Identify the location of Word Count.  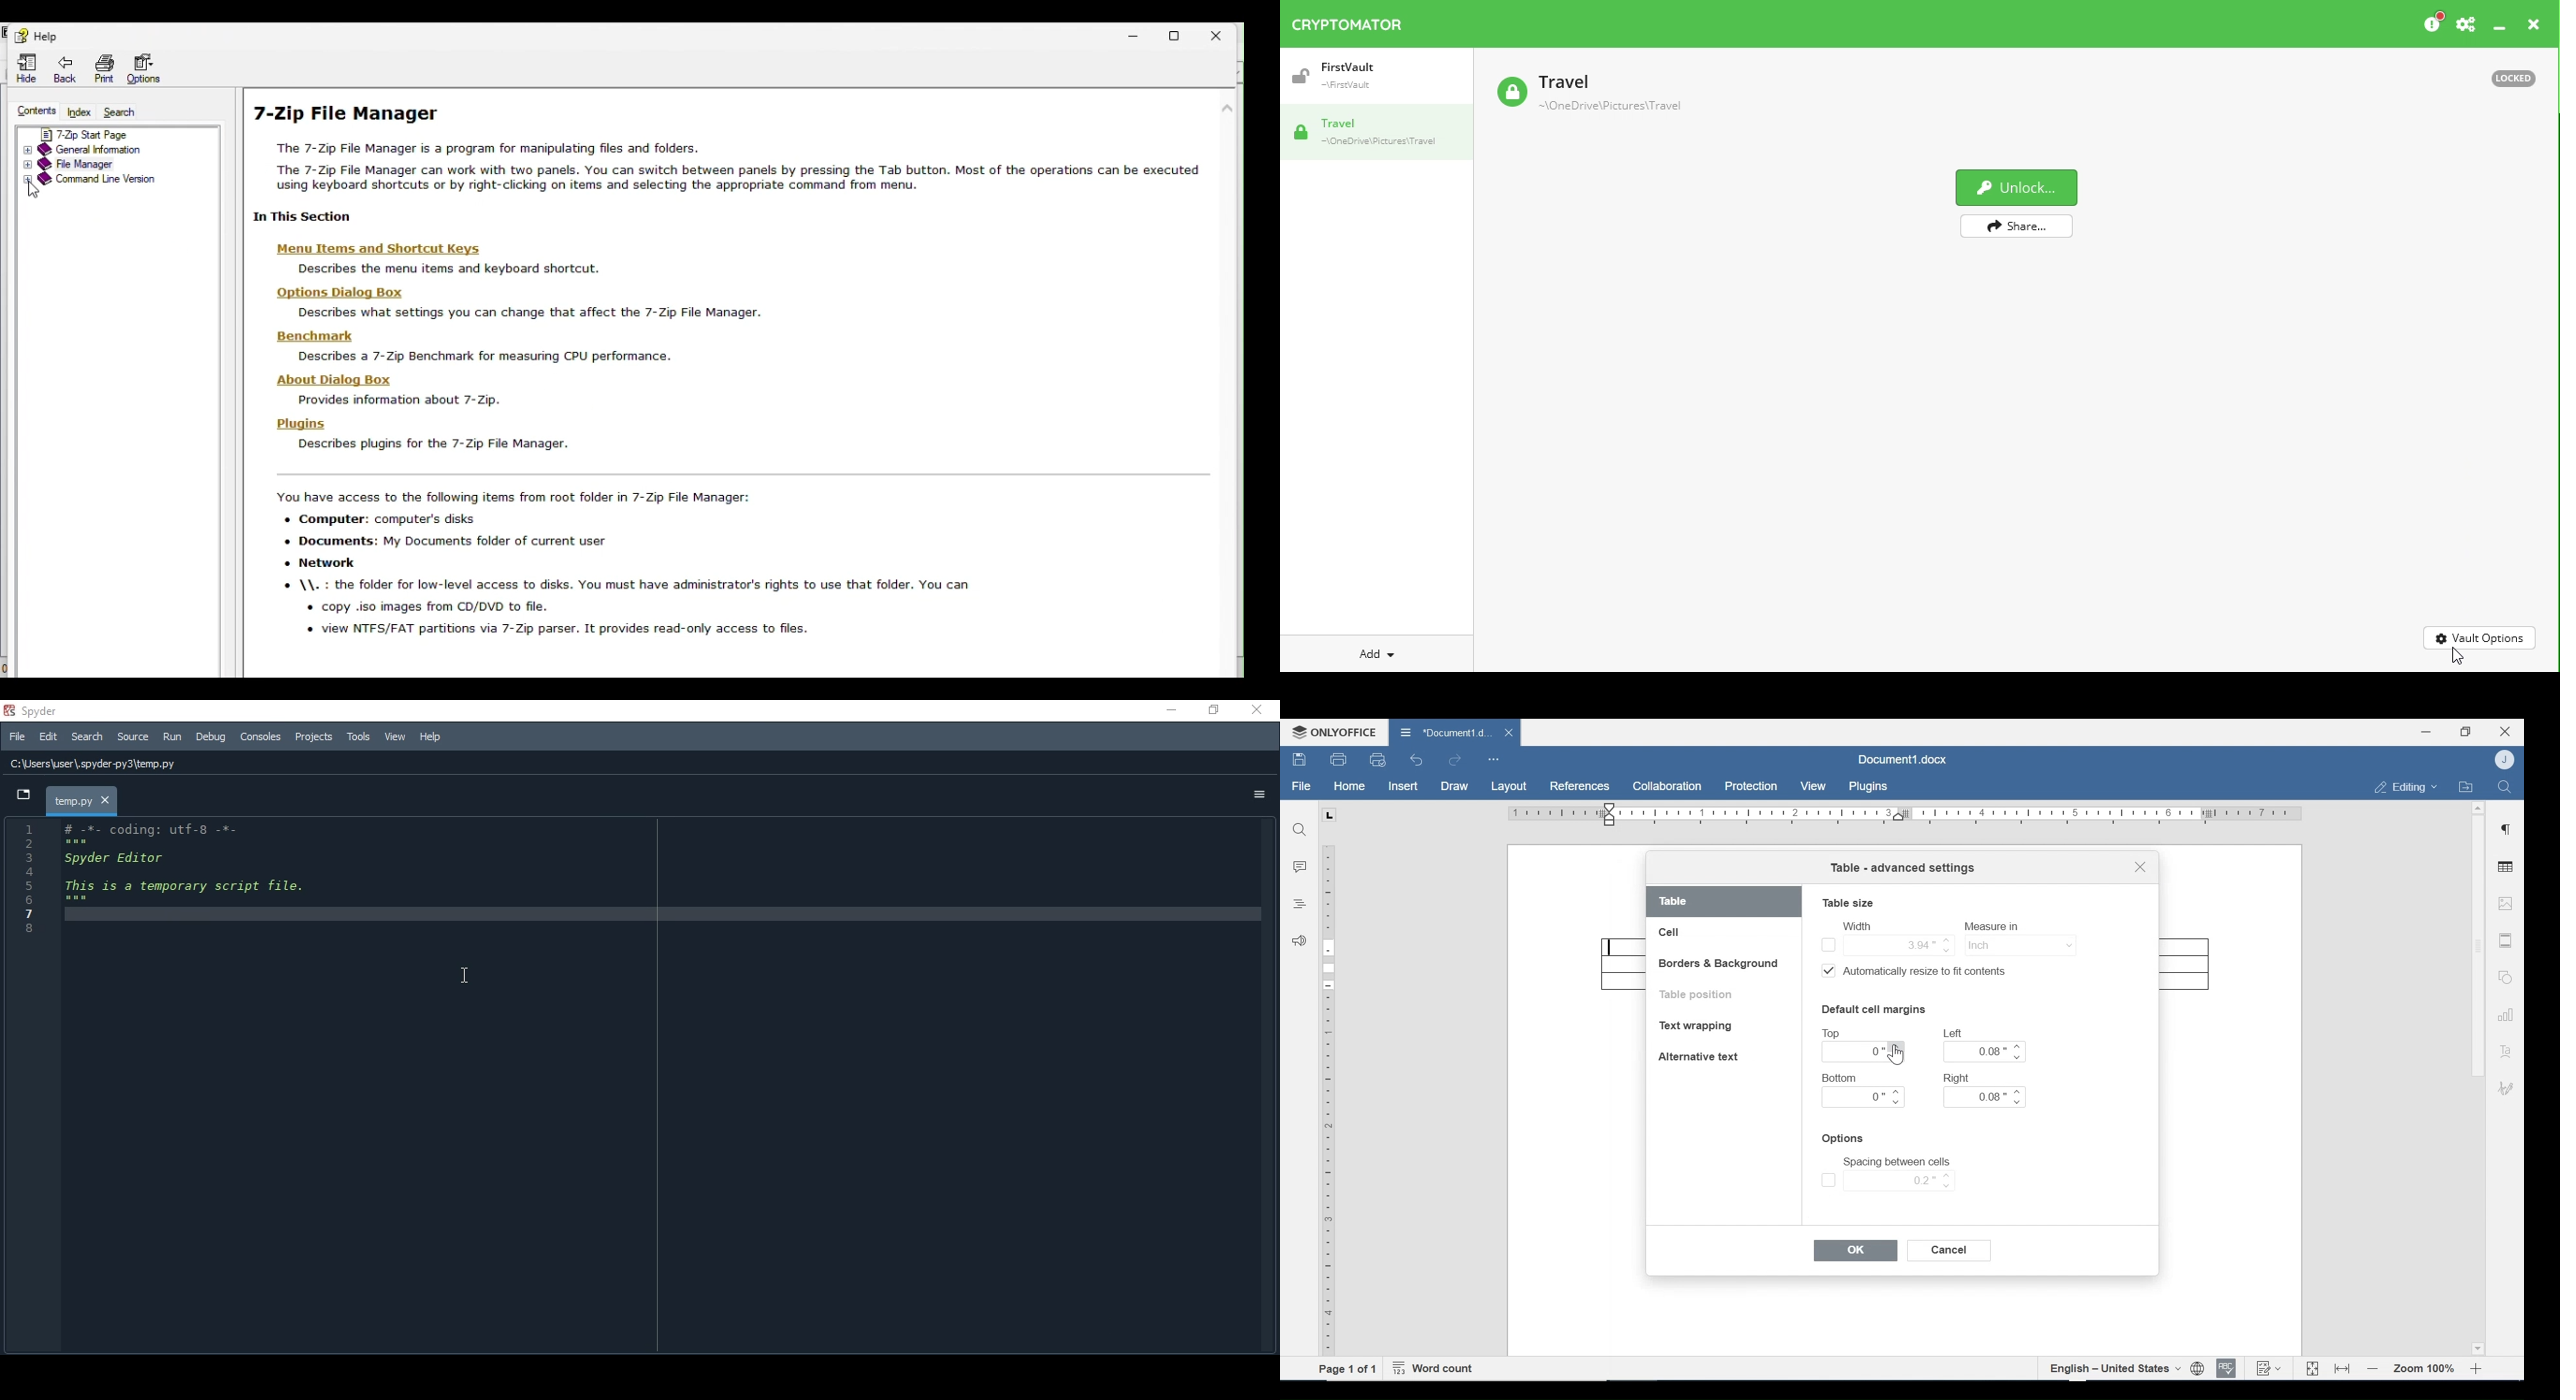
(1436, 1369).